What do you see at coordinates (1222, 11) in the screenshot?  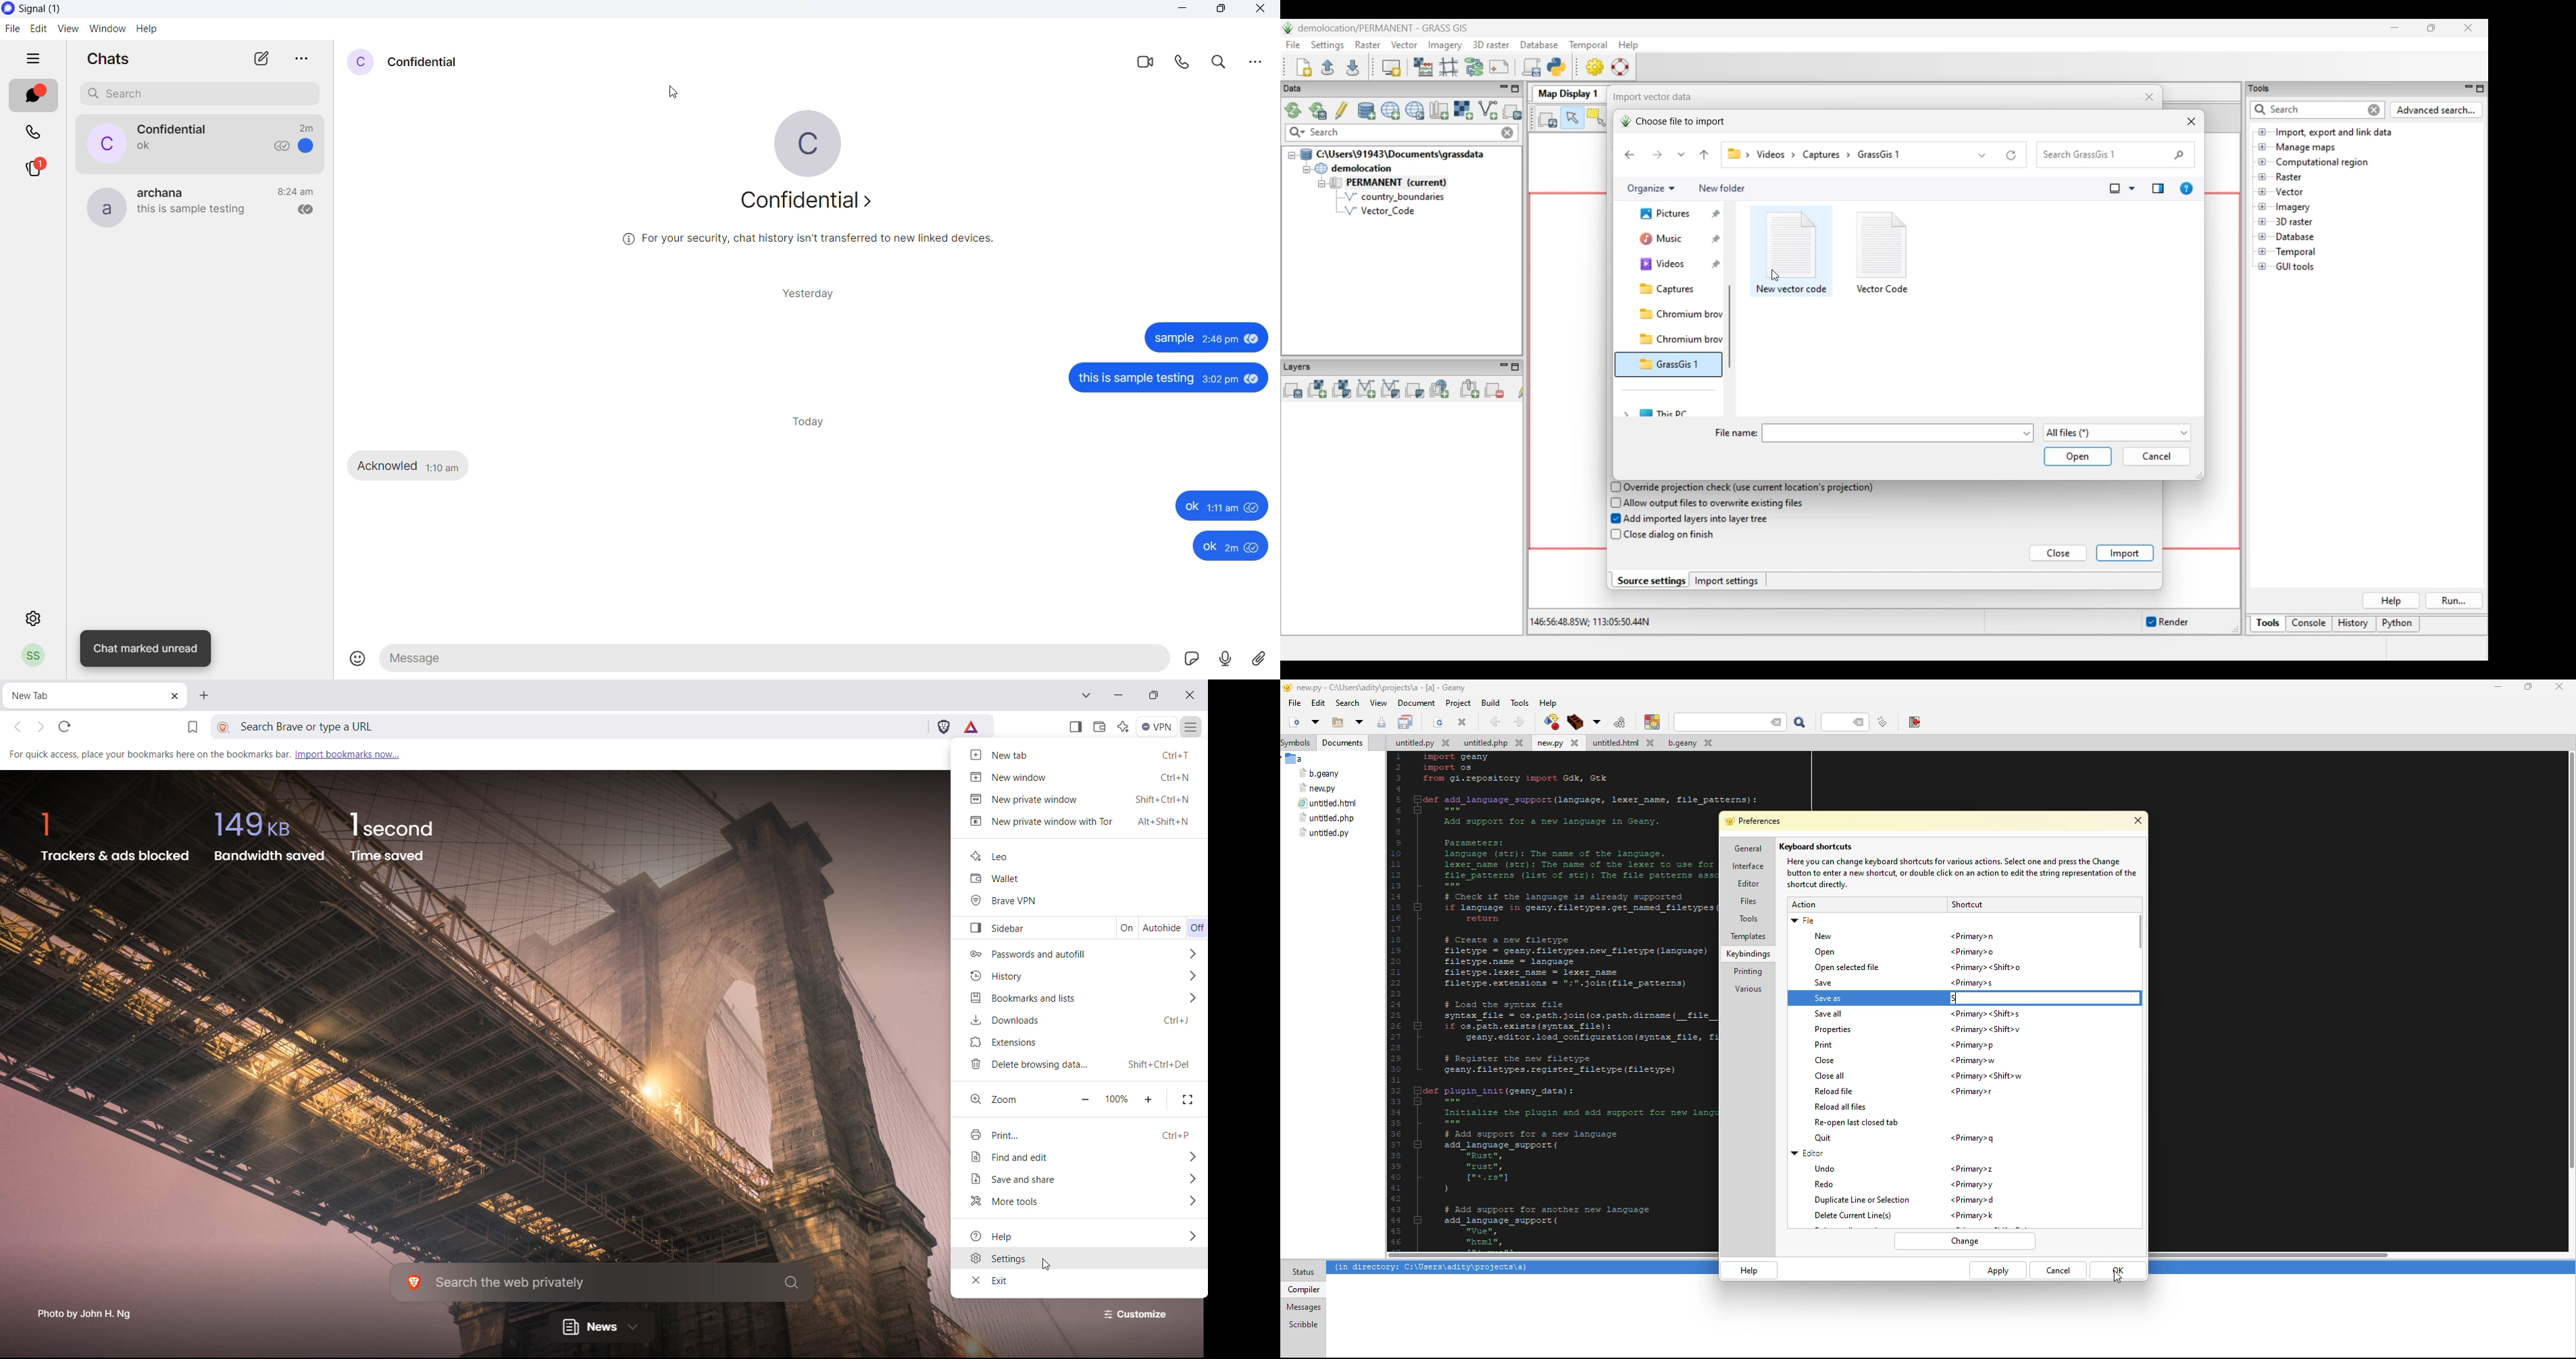 I see `maximize` at bounding box center [1222, 11].